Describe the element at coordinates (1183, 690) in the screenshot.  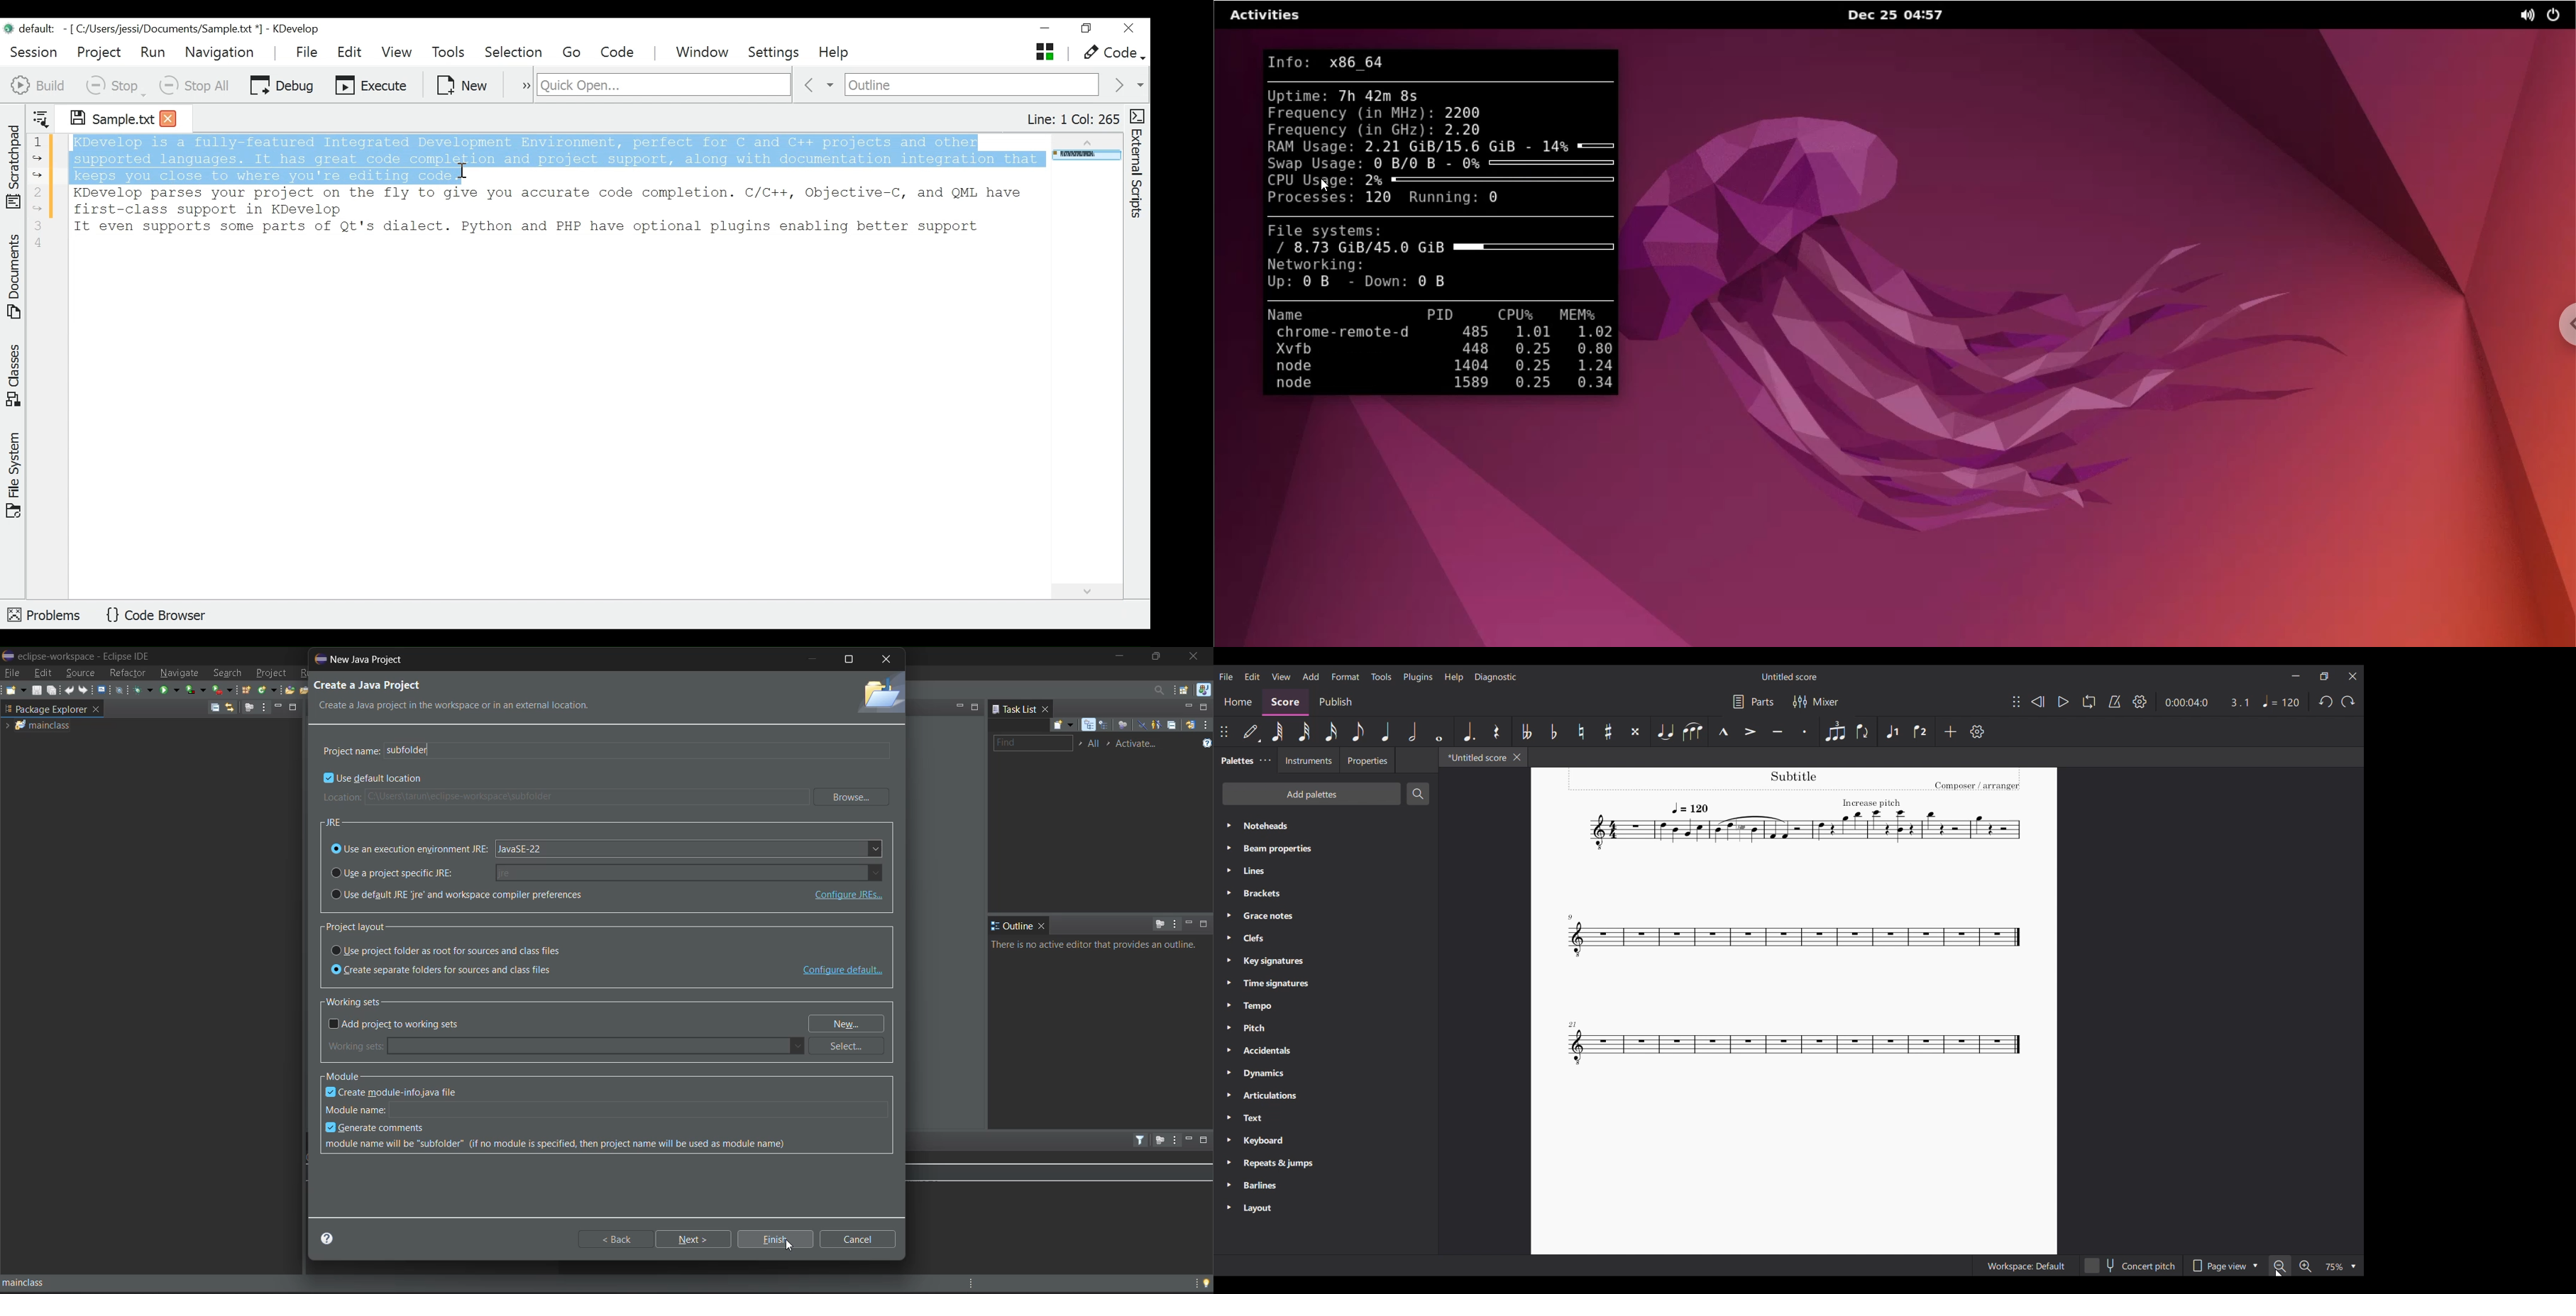
I see `open perspective` at that location.